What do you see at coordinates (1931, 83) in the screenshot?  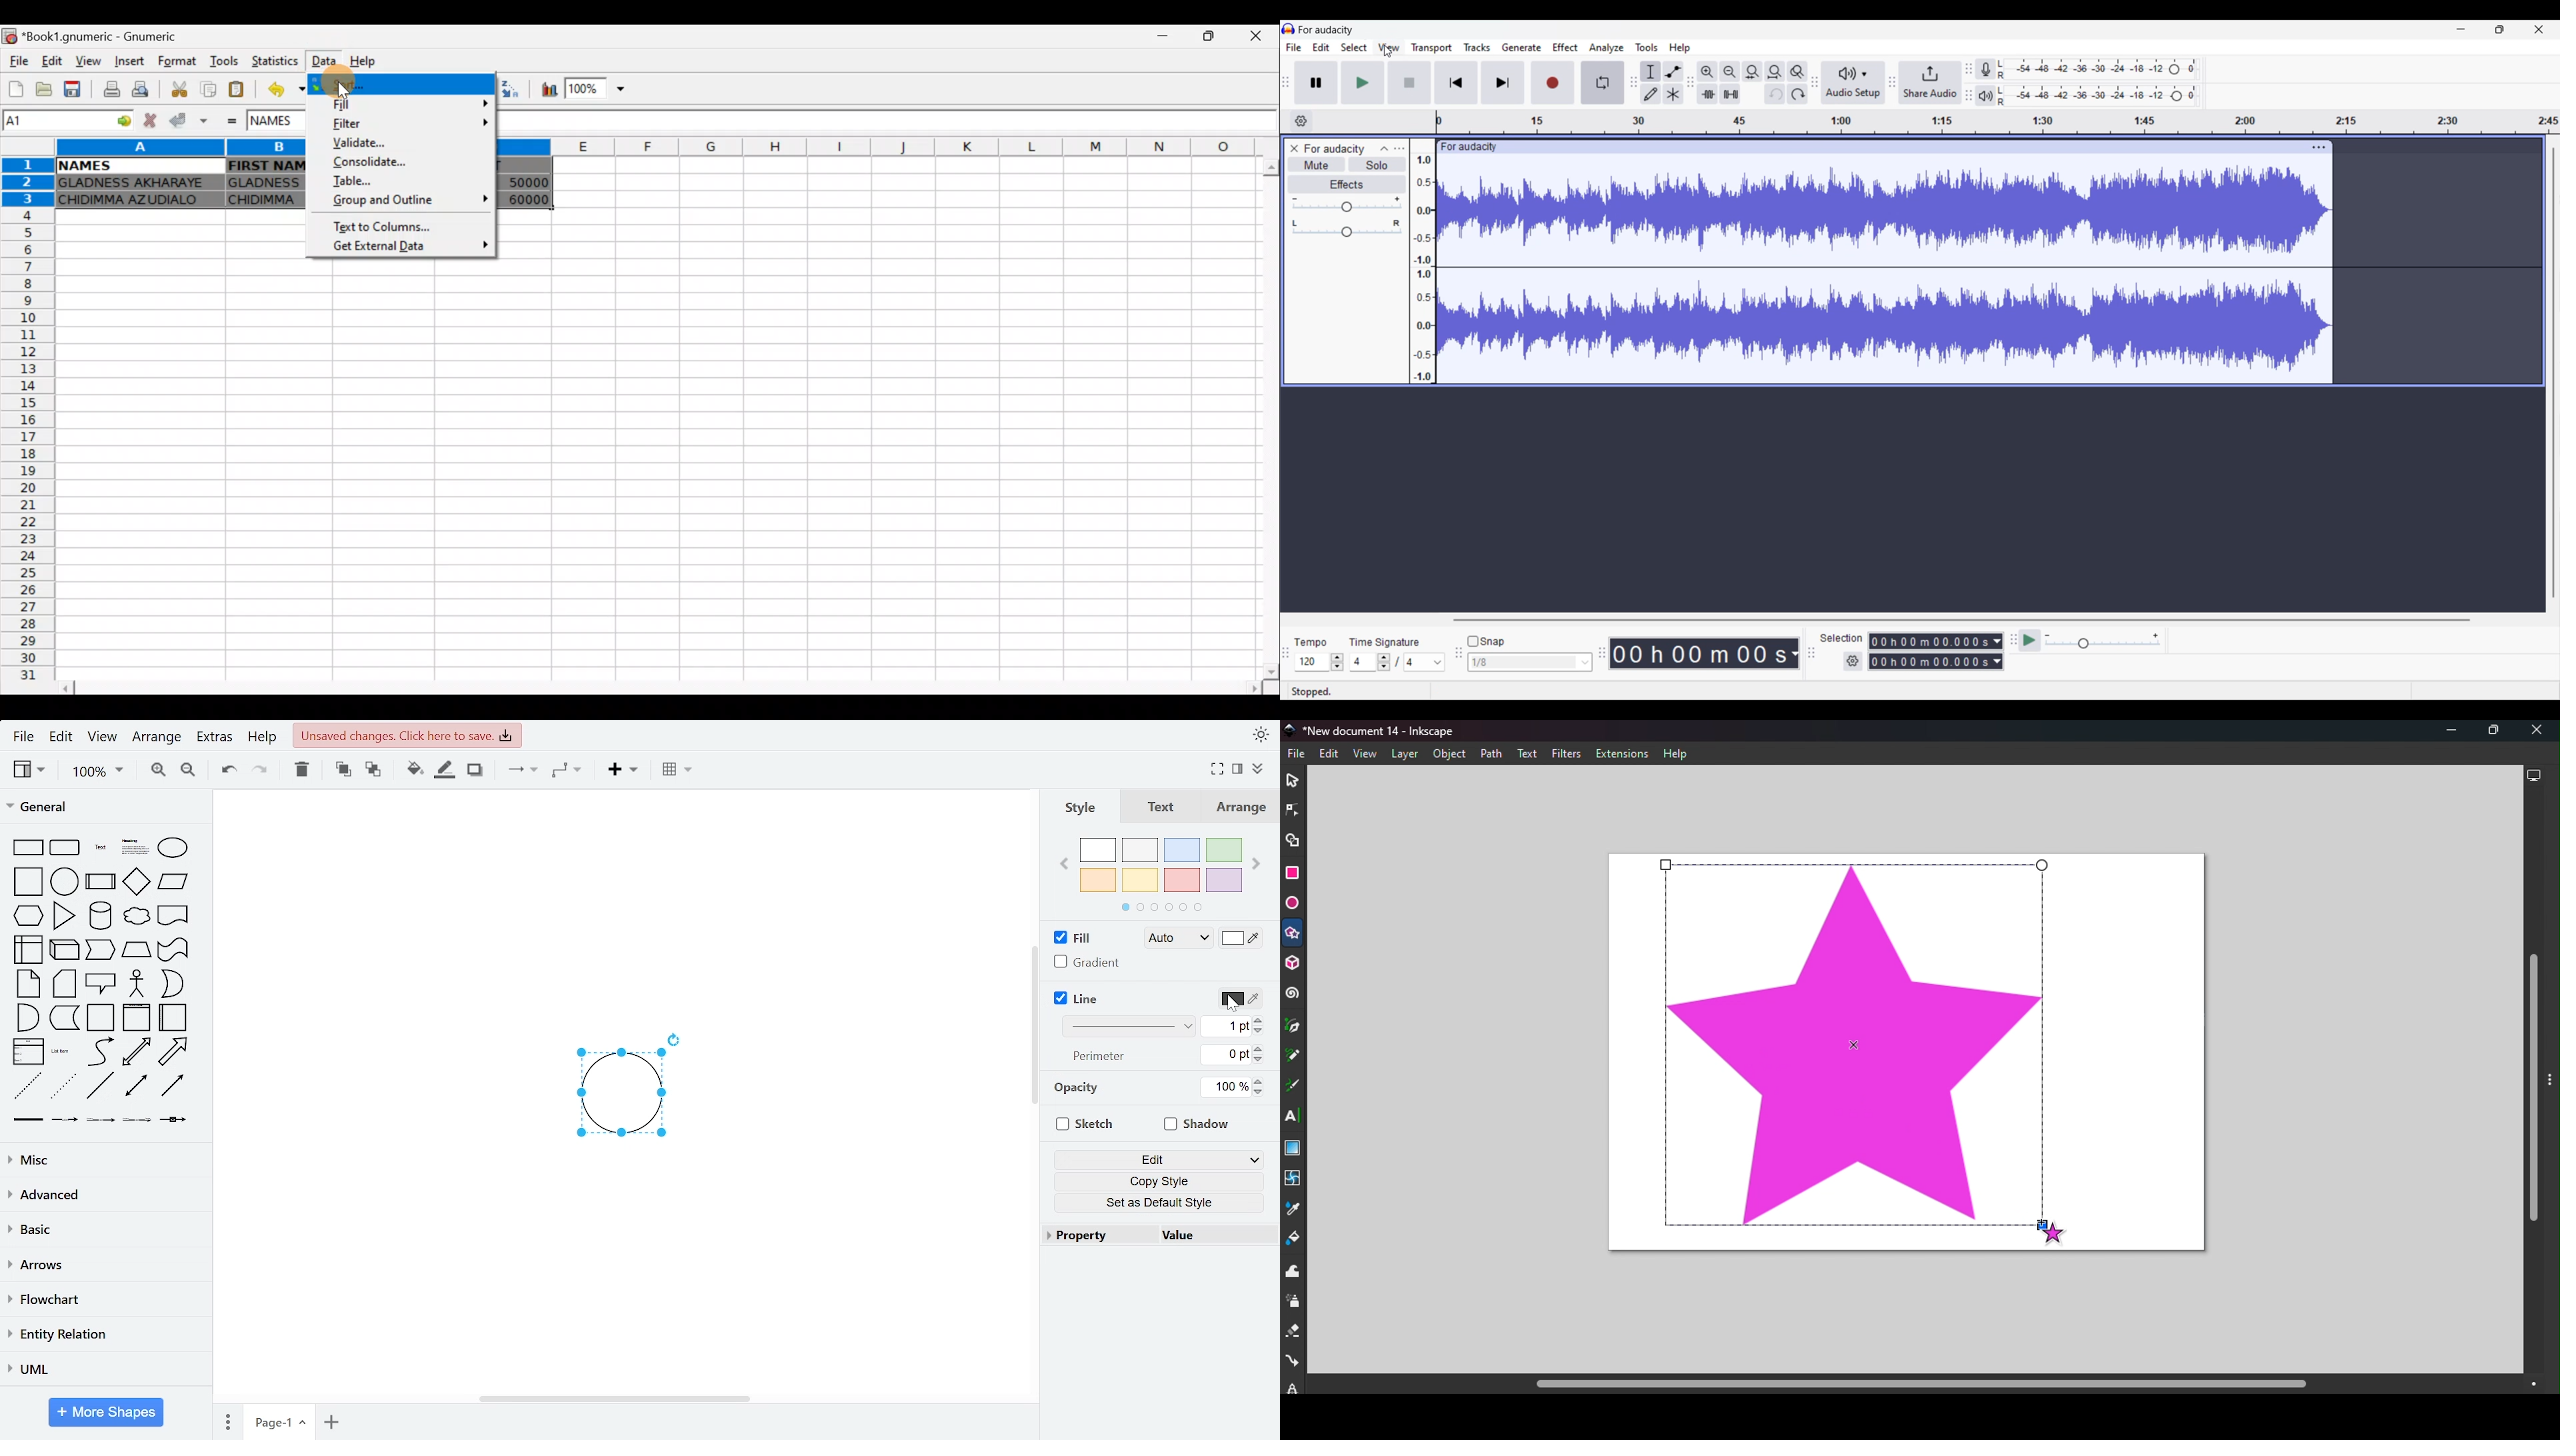 I see `Share audio` at bounding box center [1931, 83].